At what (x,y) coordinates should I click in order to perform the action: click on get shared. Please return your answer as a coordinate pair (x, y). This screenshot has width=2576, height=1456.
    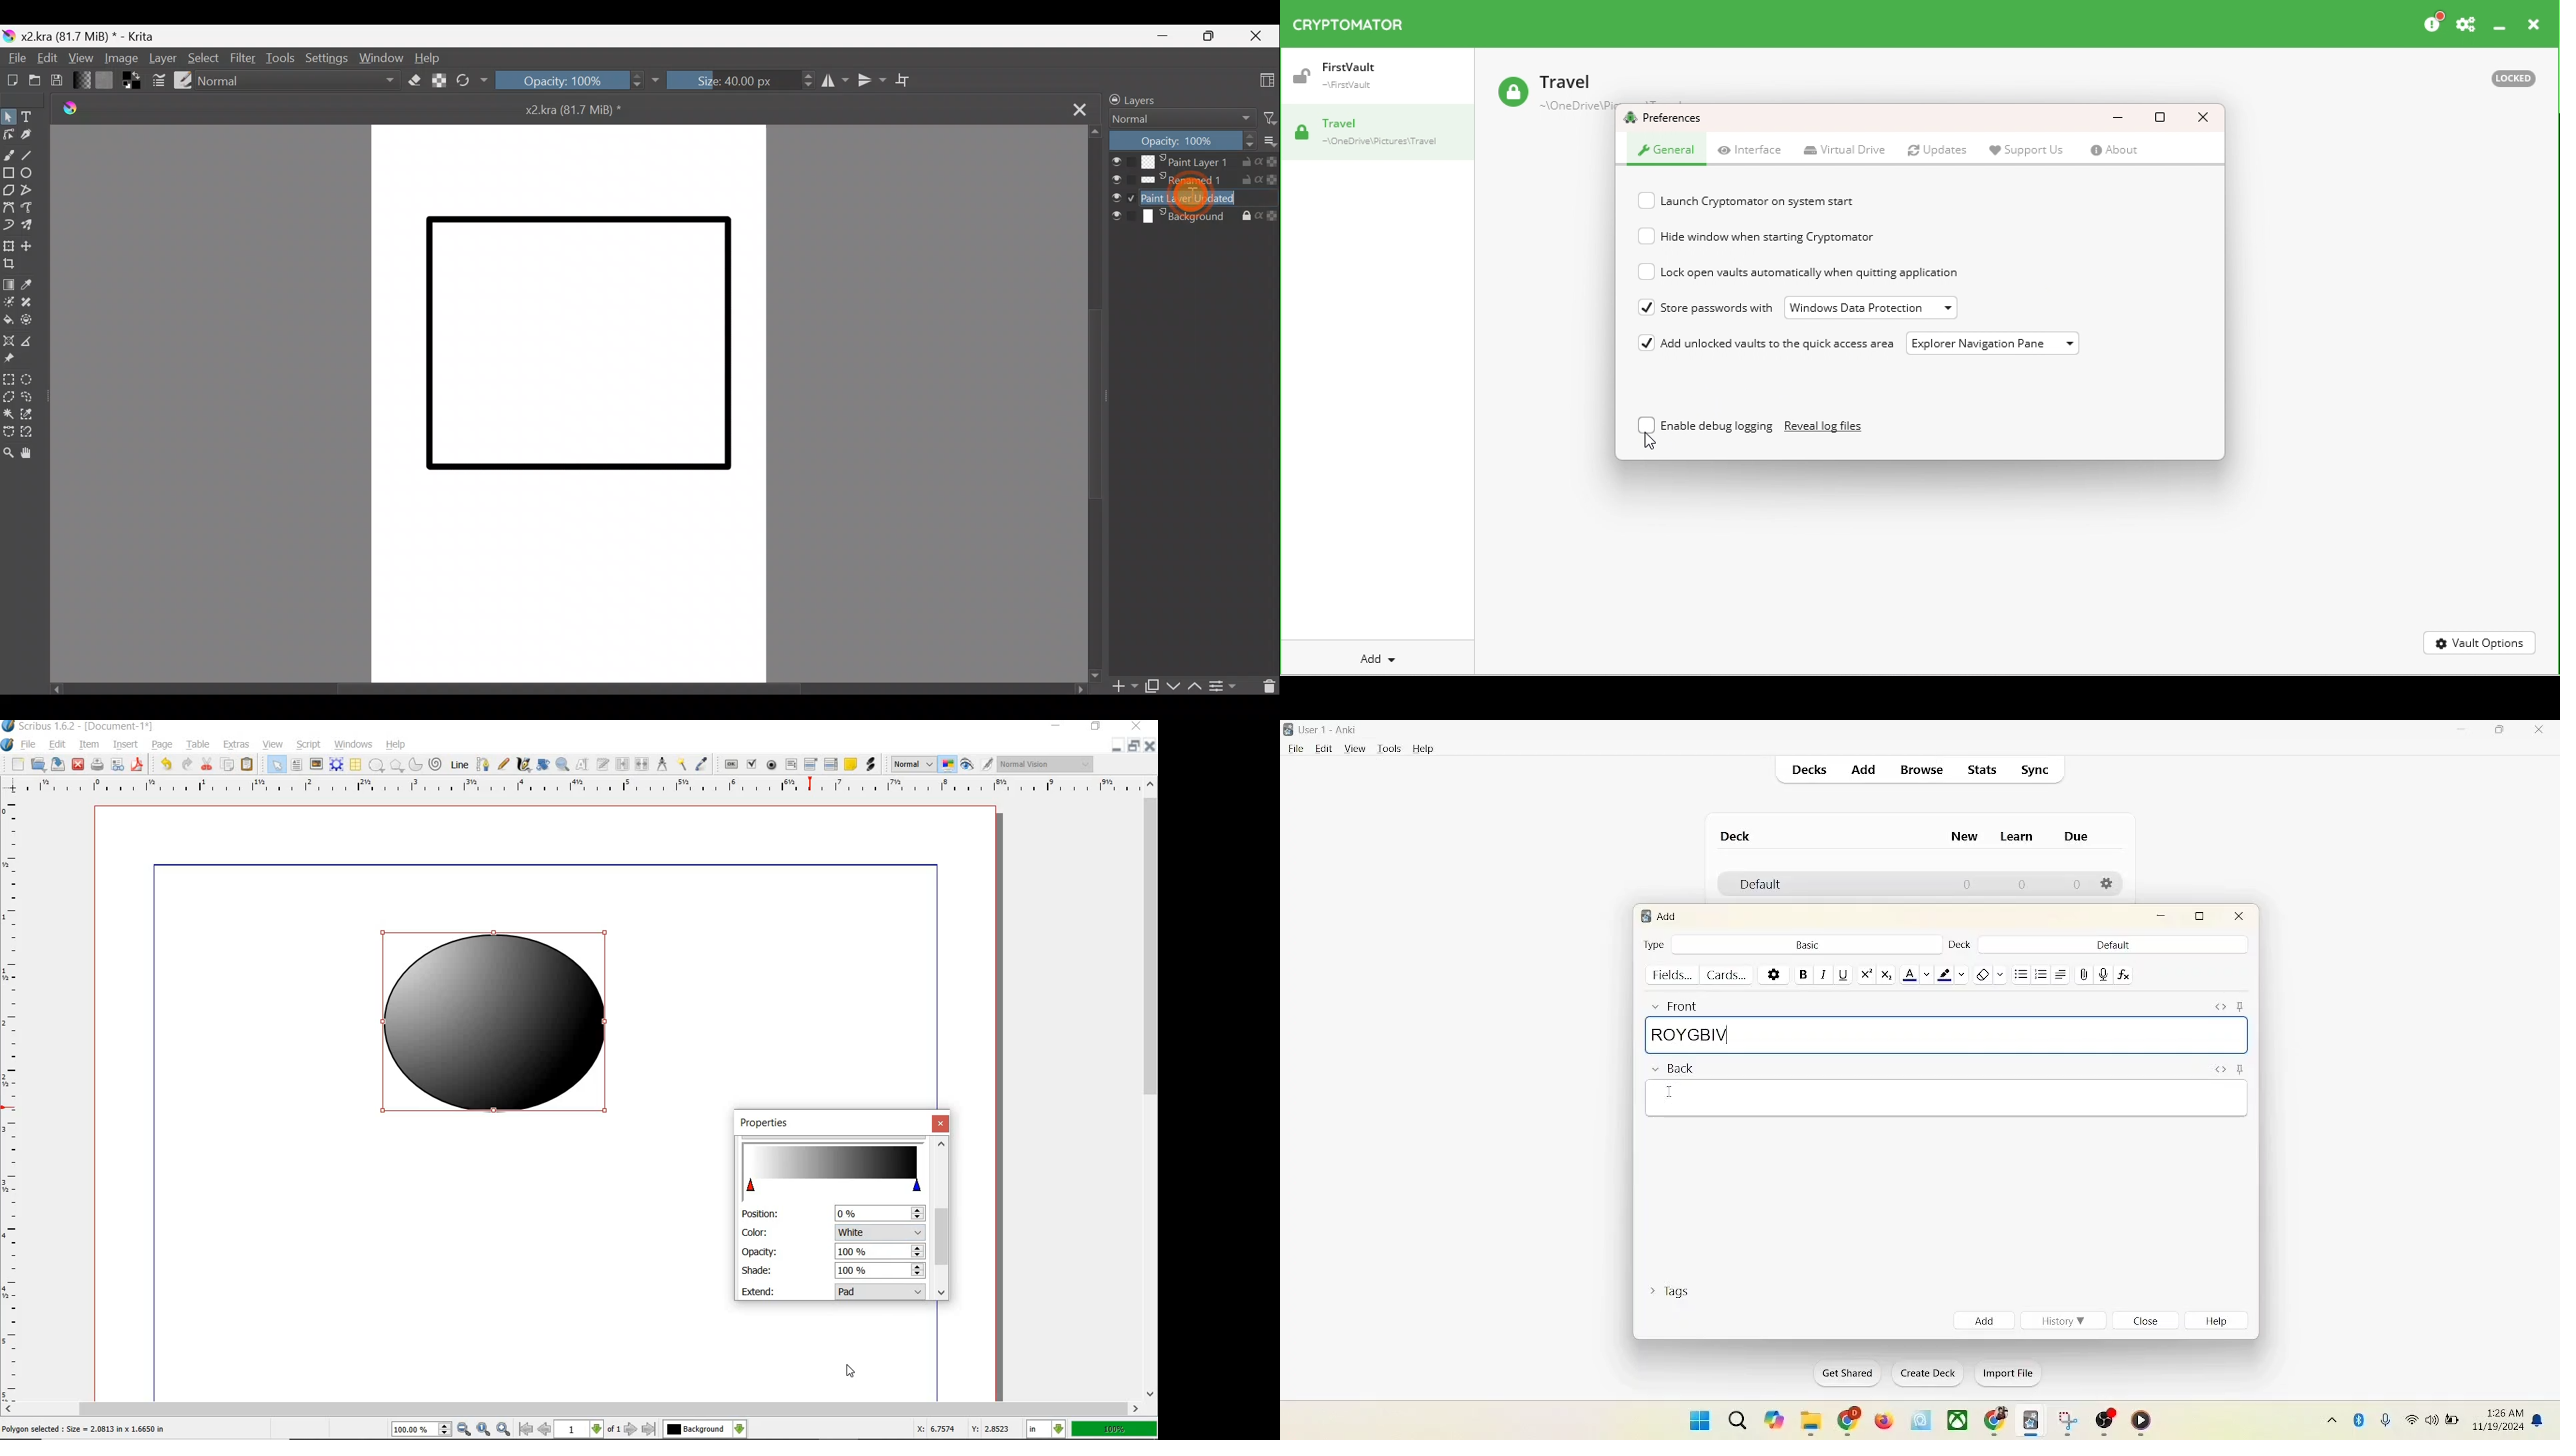
    Looking at the image, I should click on (1841, 1373).